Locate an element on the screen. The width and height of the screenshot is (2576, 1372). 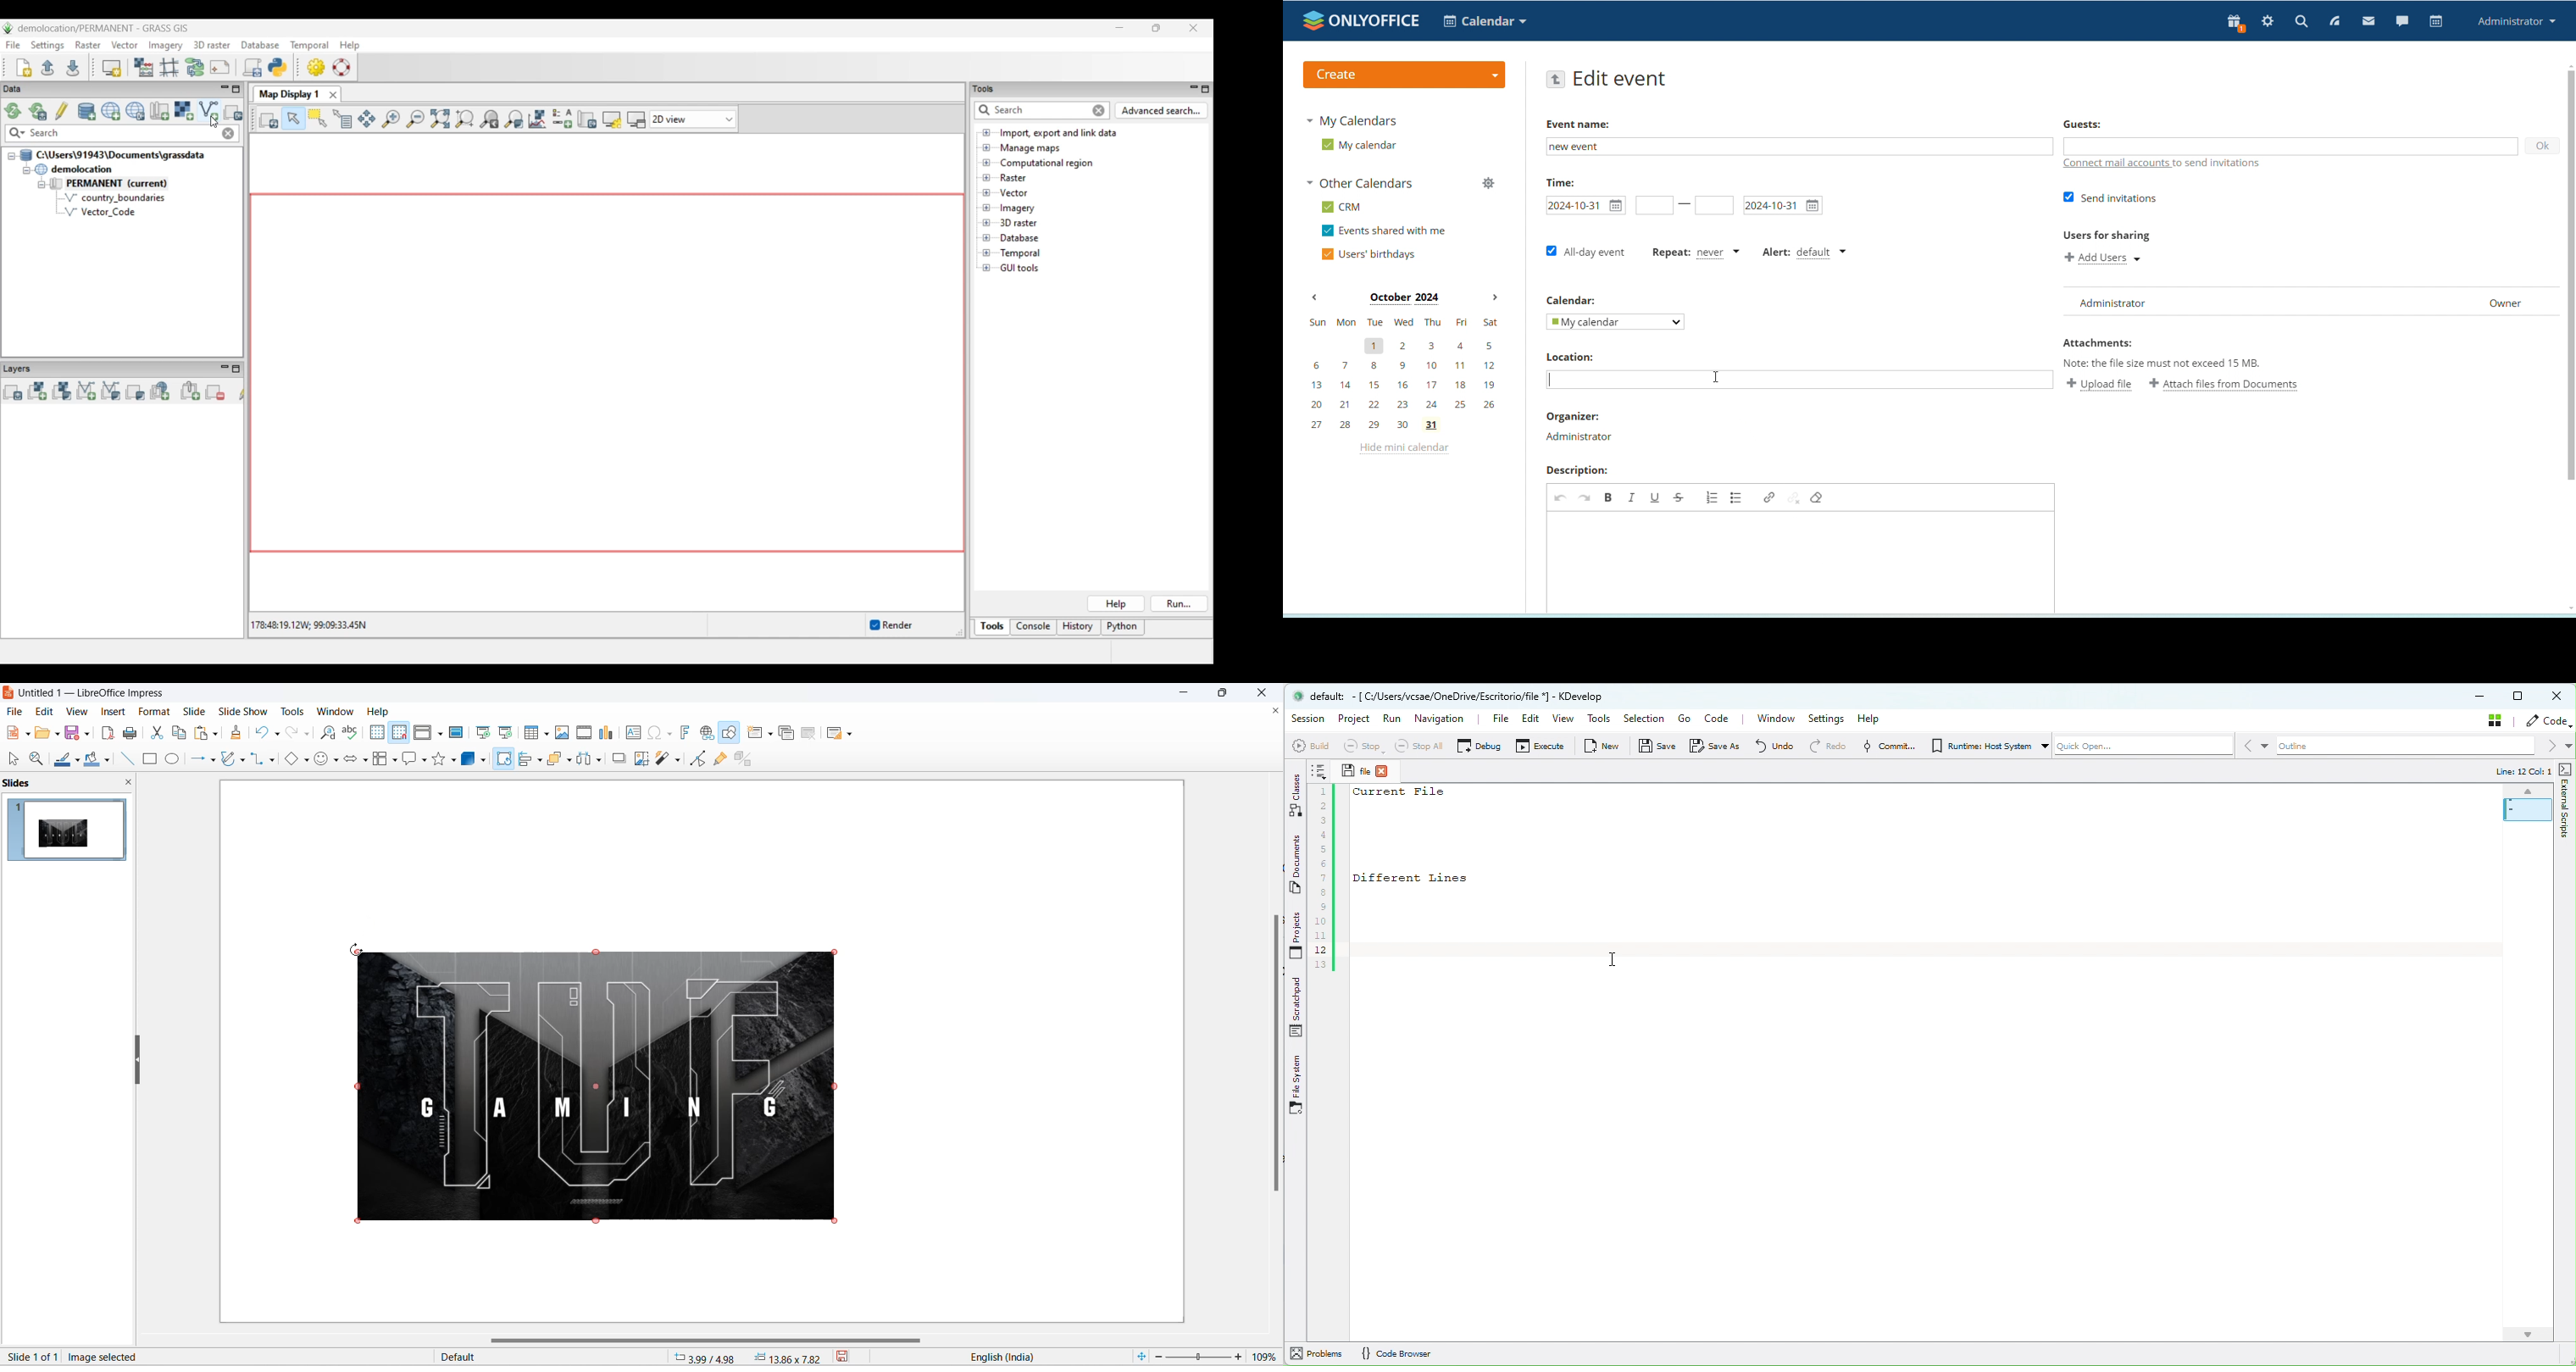
add guests is located at coordinates (2289, 147).